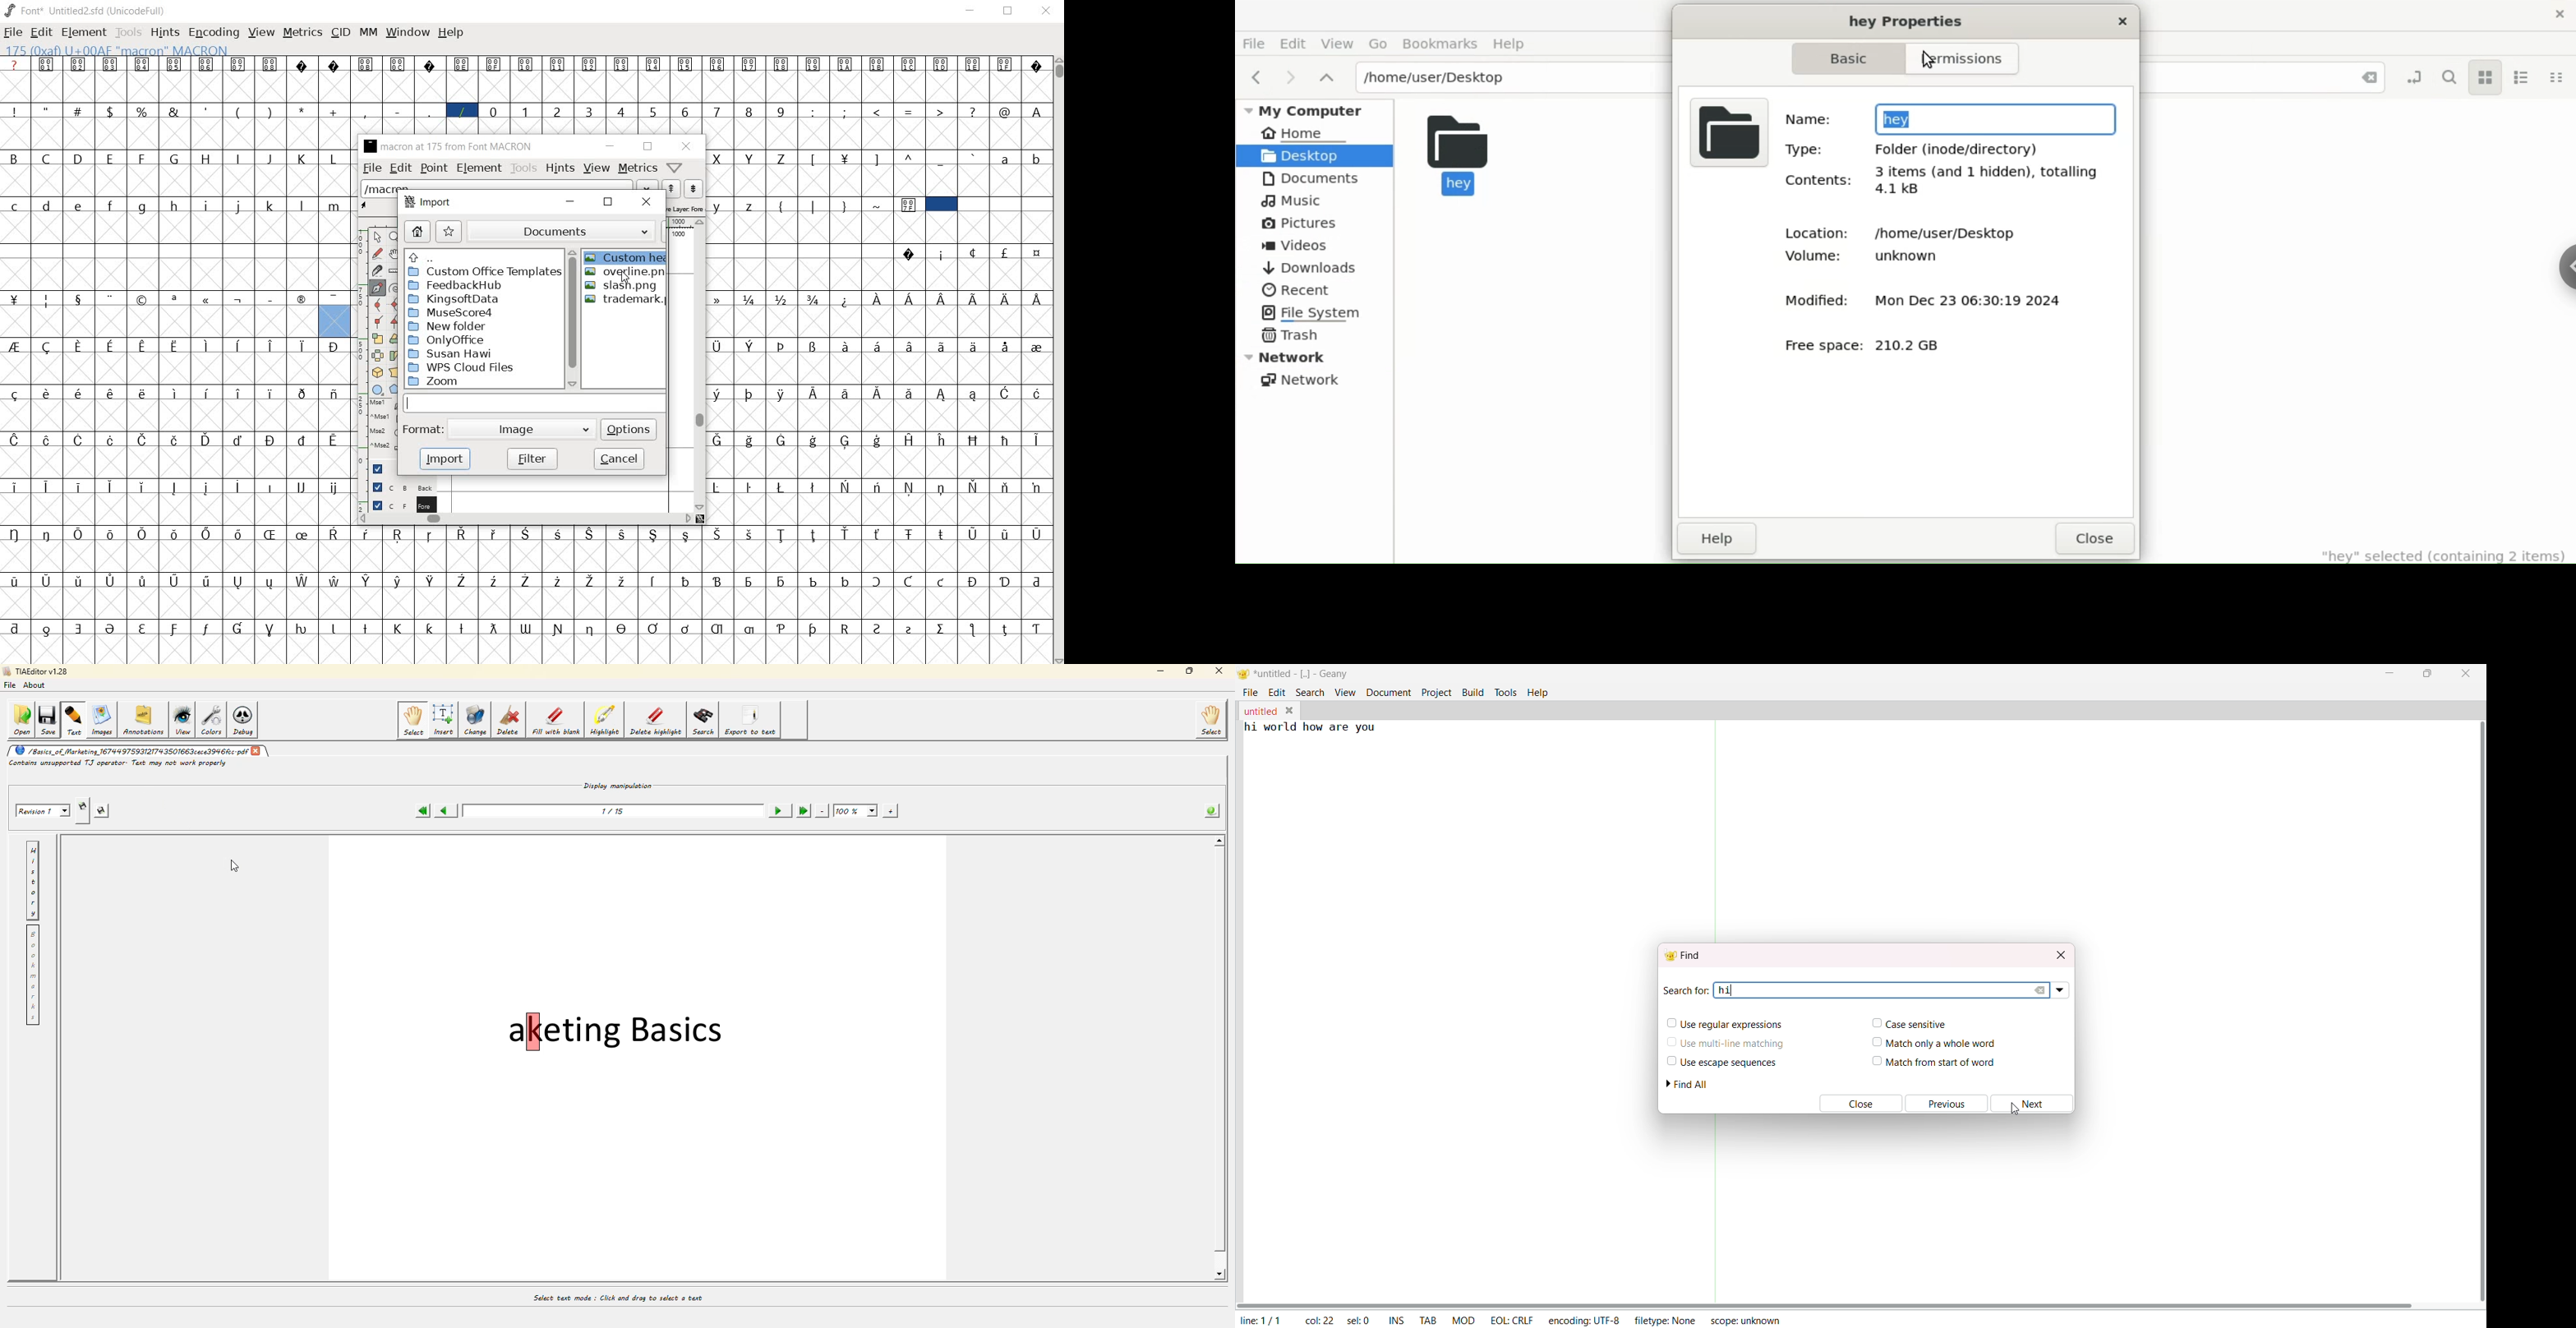 This screenshot has width=2576, height=1344. Describe the element at coordinates (143, 64) in the screenshot. I see `Symbol` at that location.